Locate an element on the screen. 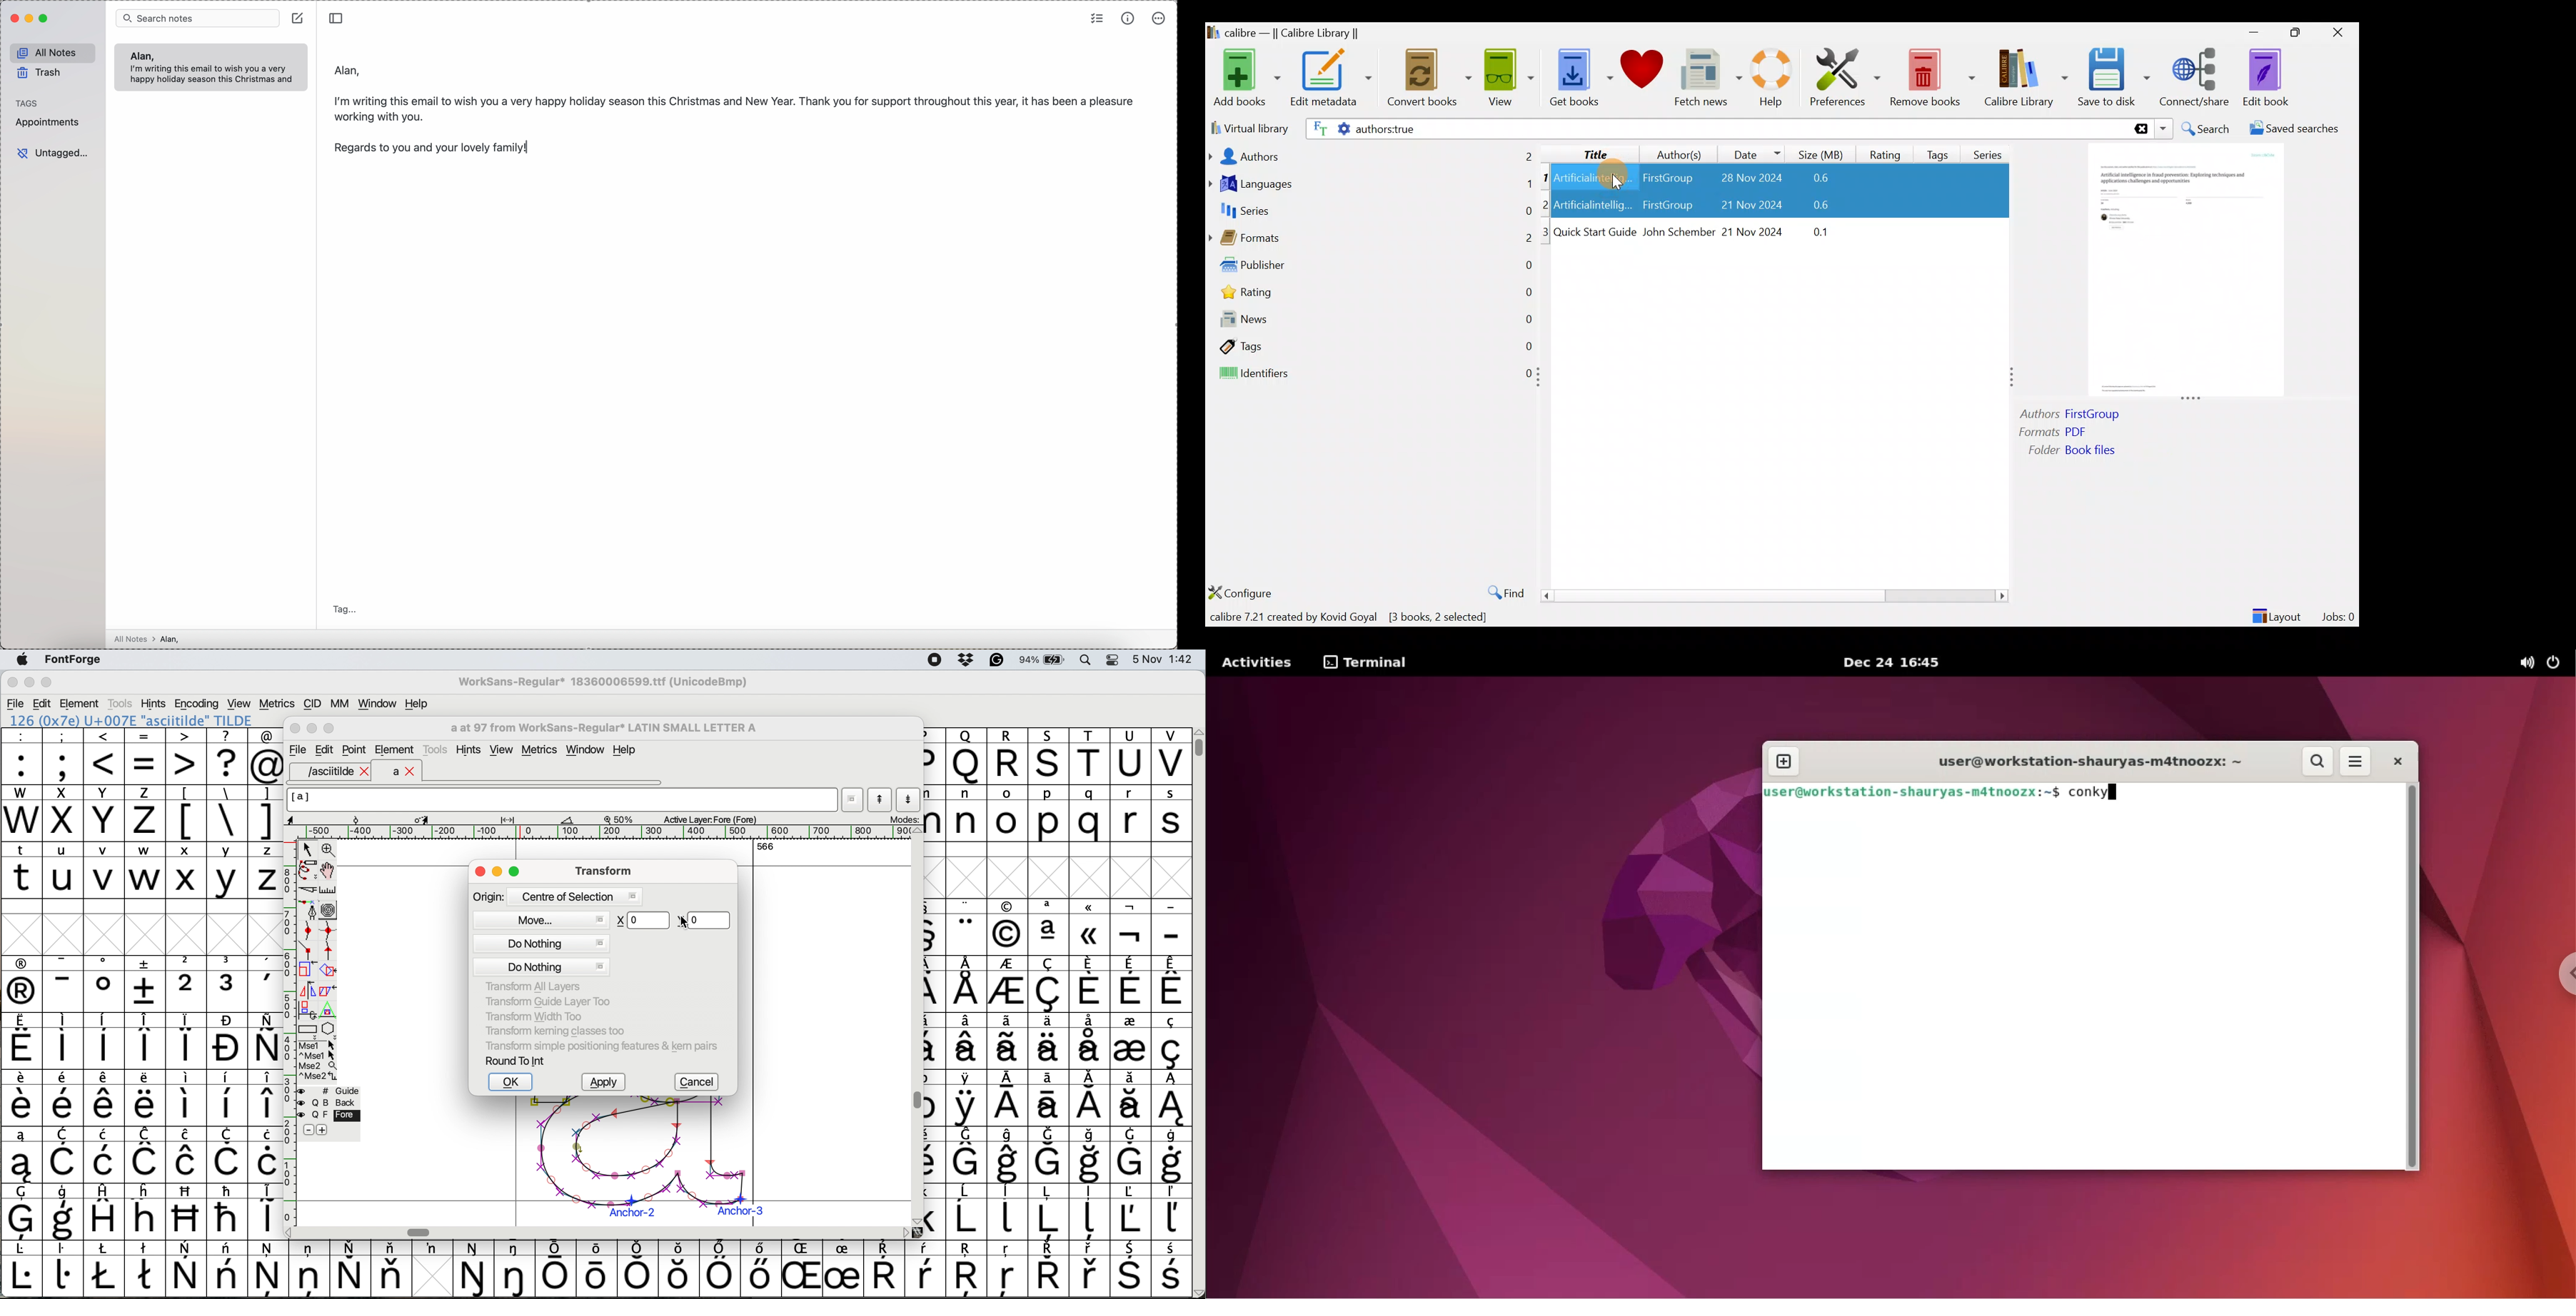 The width and height of the screenshot is (2576, 1316). symbol is located at coordinates (1171, 1042).